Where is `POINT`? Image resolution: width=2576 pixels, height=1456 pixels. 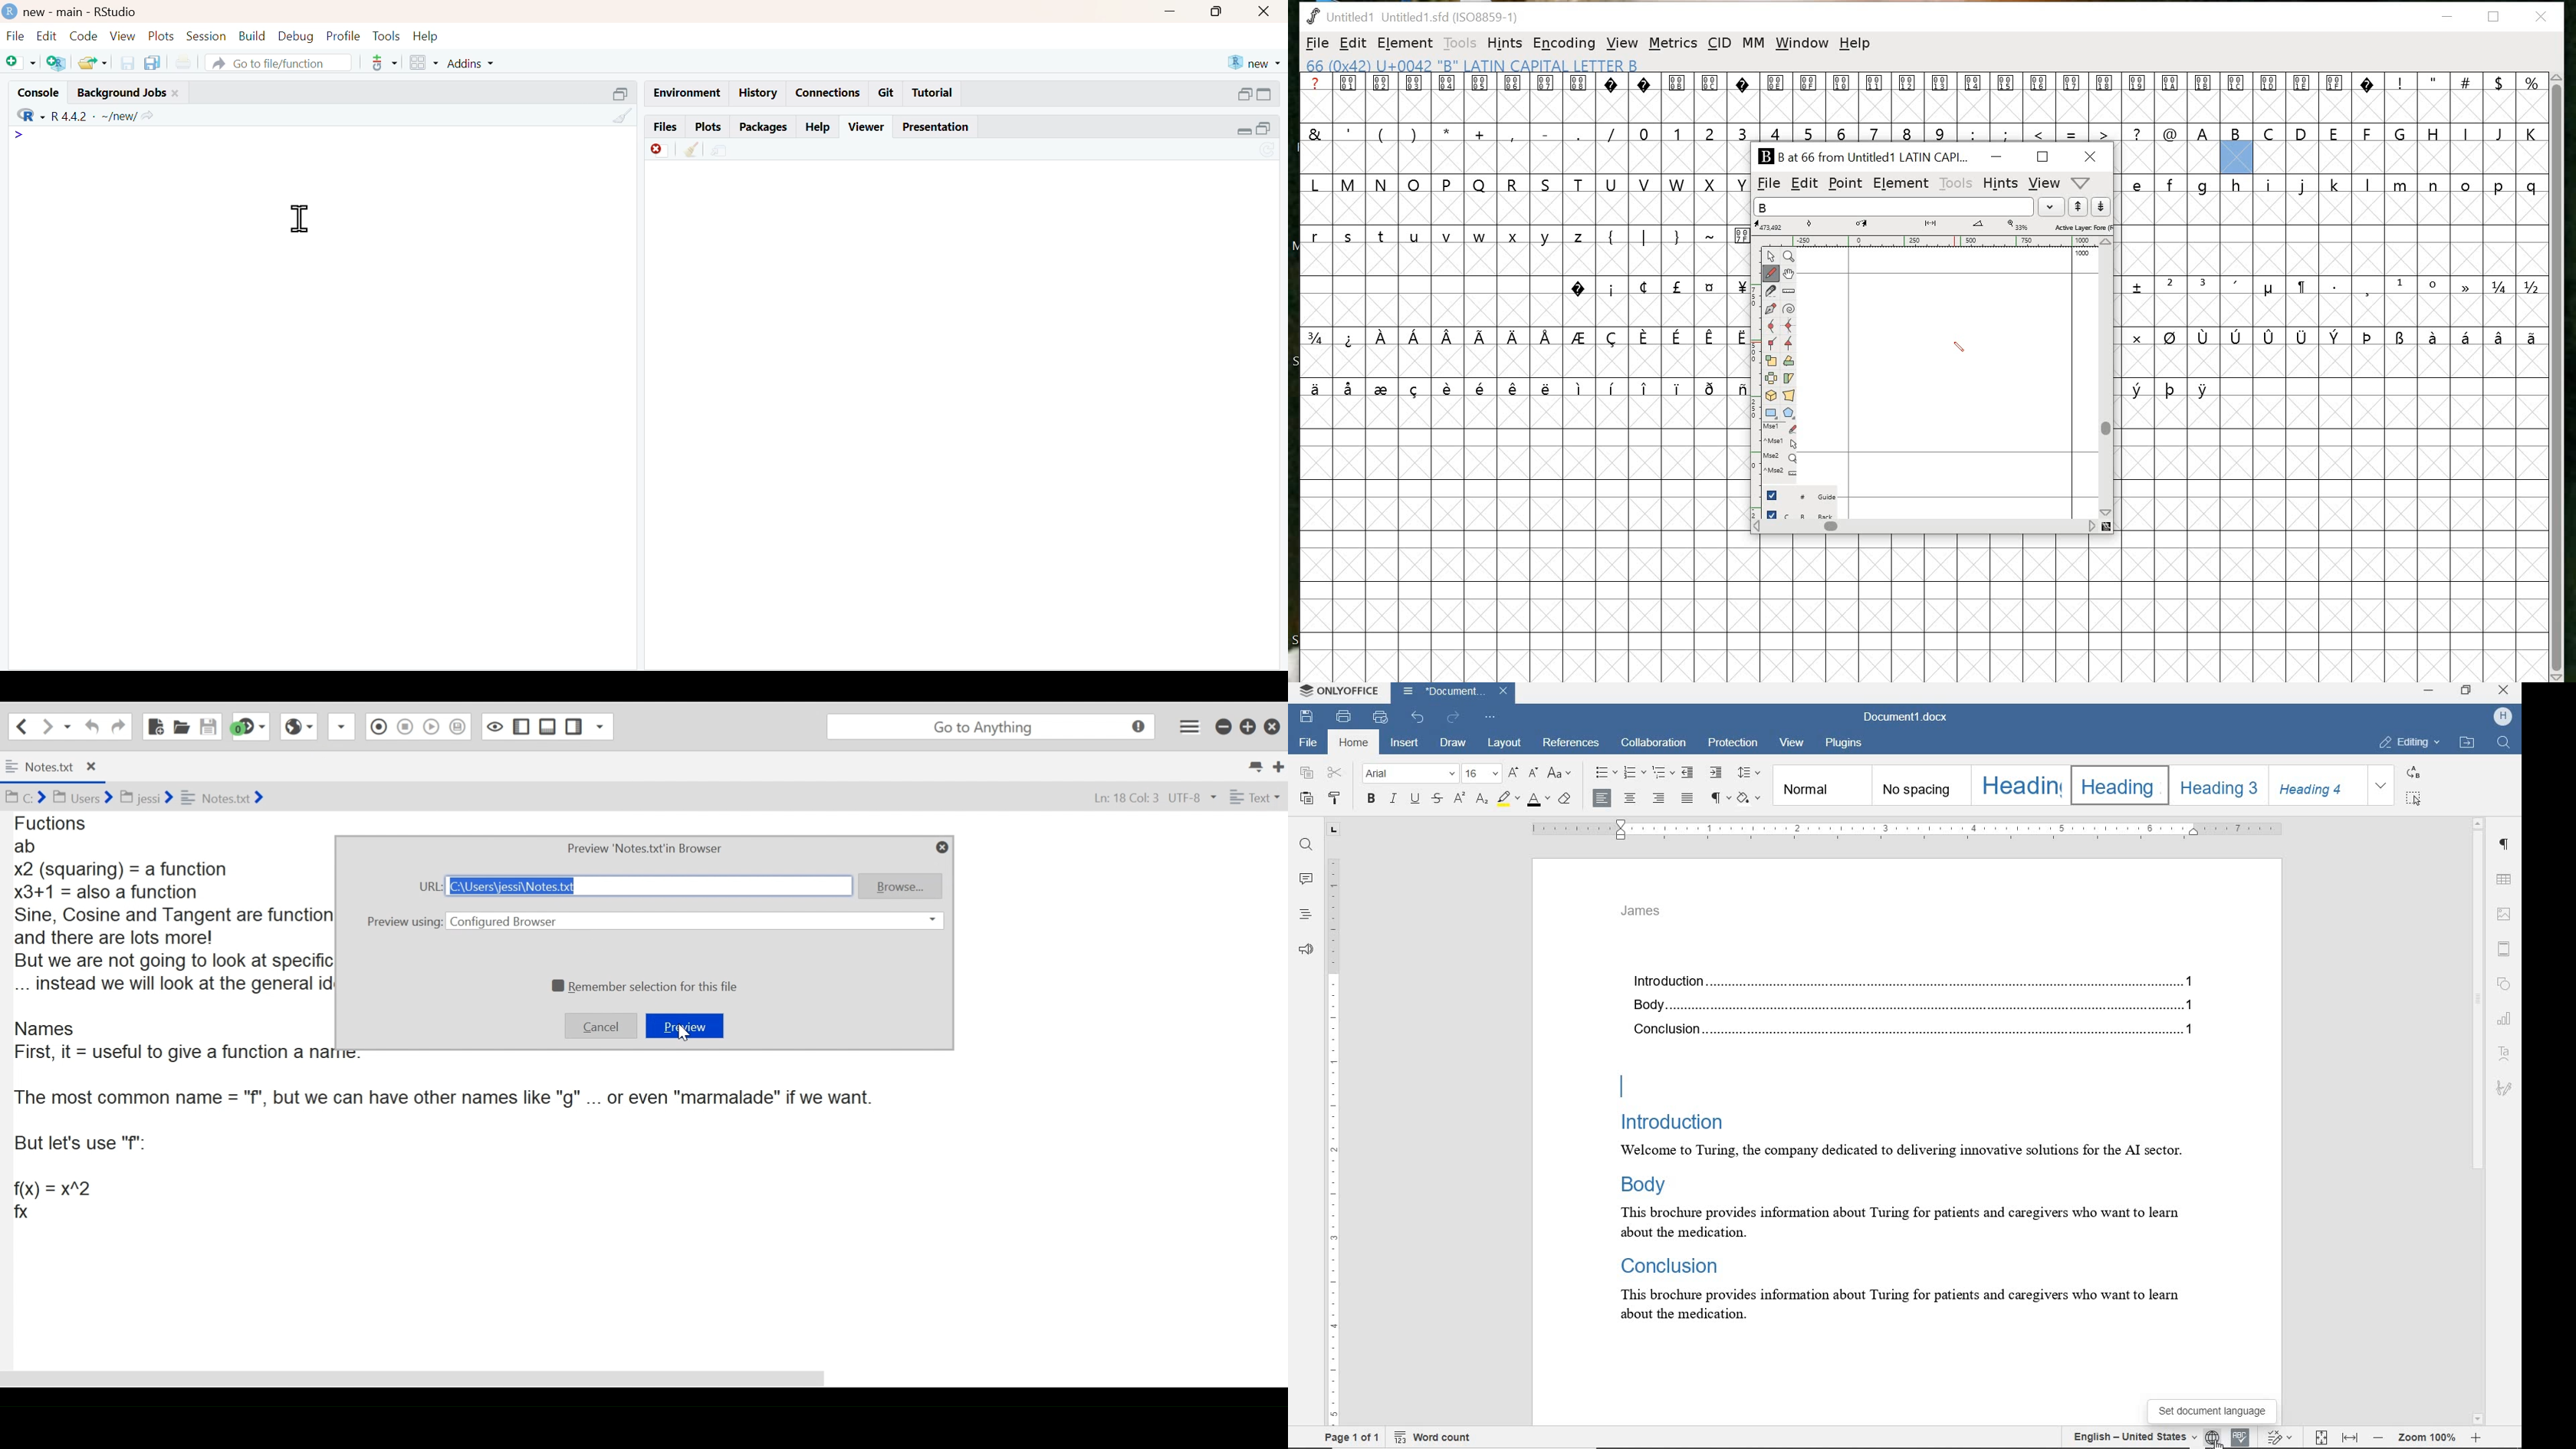
POINT is located at coordinates (1845, 184).